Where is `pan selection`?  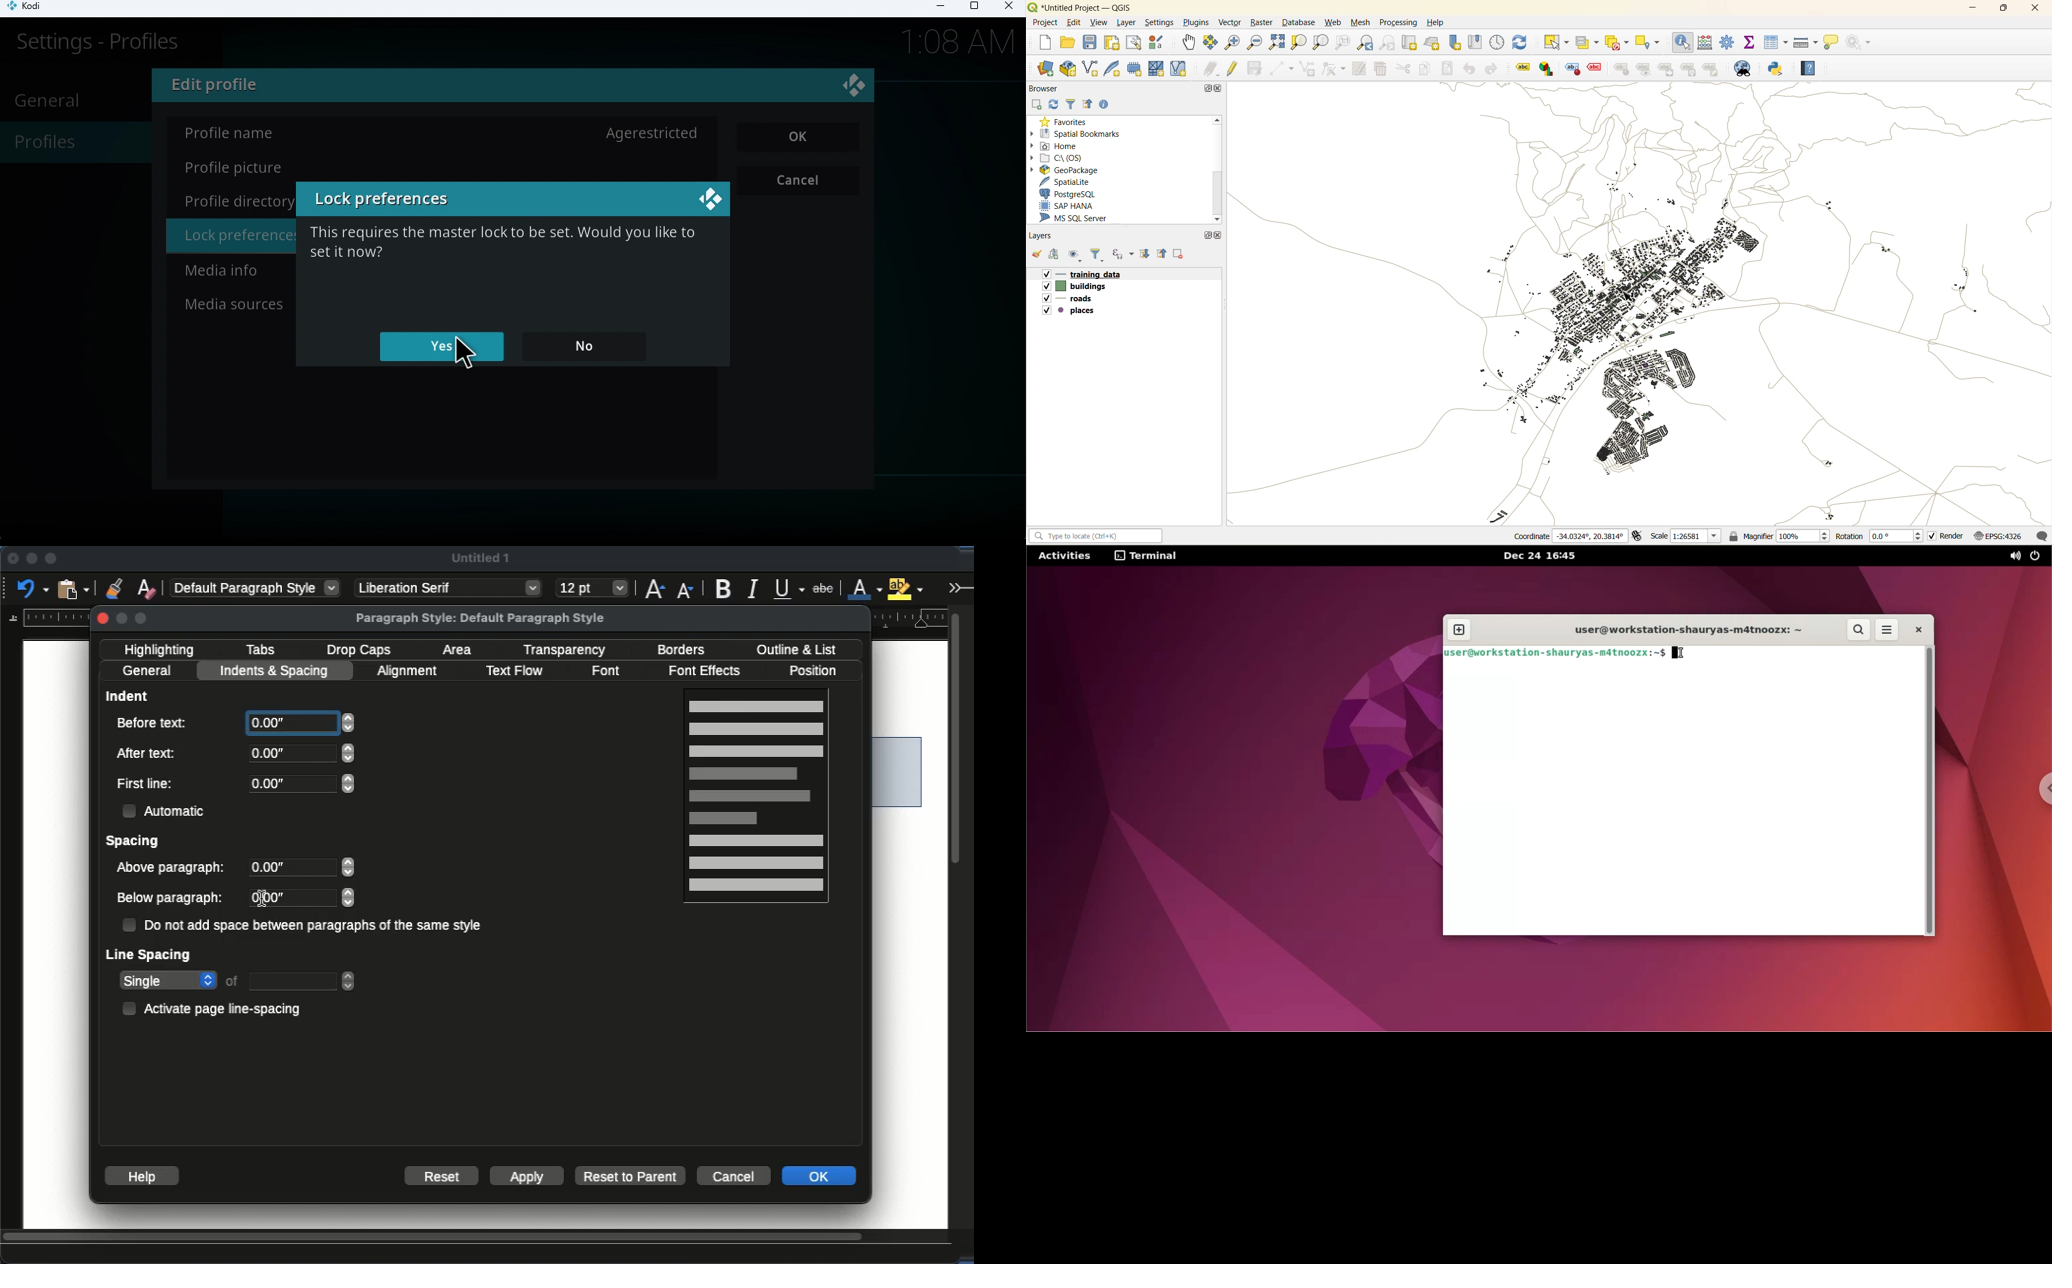 pan selection is located at coordinates (1211, 43).